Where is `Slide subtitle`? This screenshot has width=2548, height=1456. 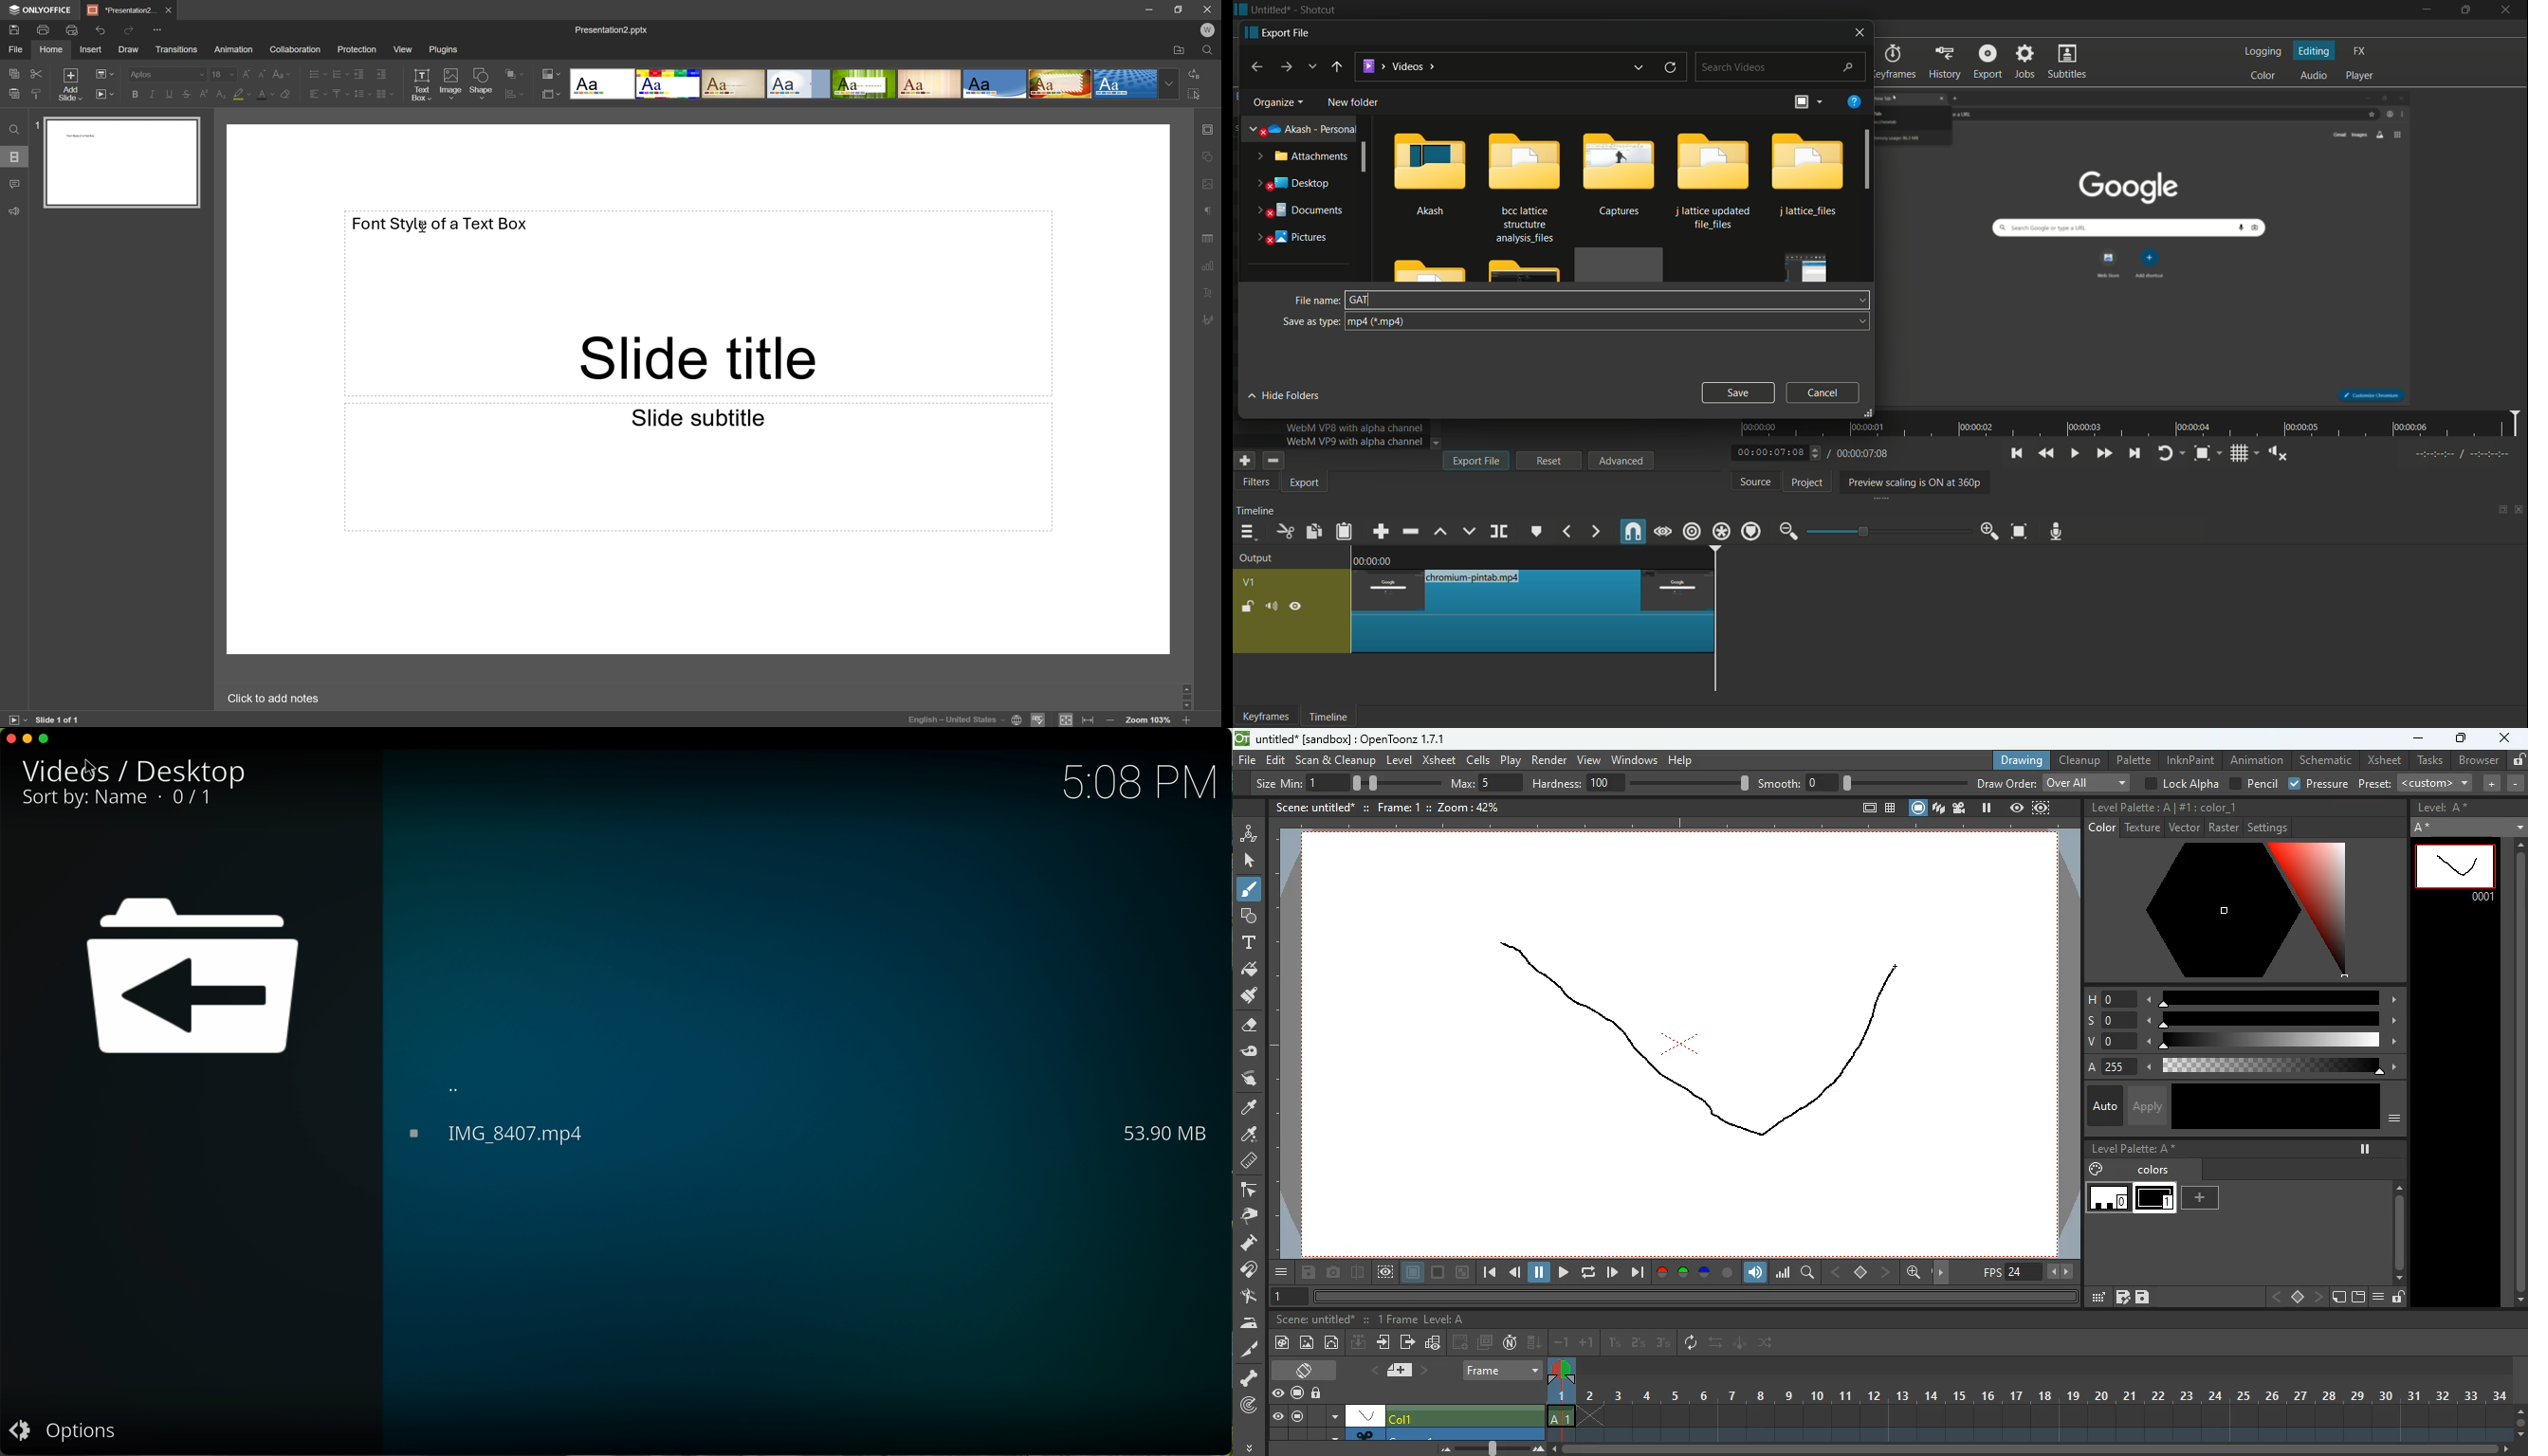 Slide subtitle is located at coordinates (696, 417).